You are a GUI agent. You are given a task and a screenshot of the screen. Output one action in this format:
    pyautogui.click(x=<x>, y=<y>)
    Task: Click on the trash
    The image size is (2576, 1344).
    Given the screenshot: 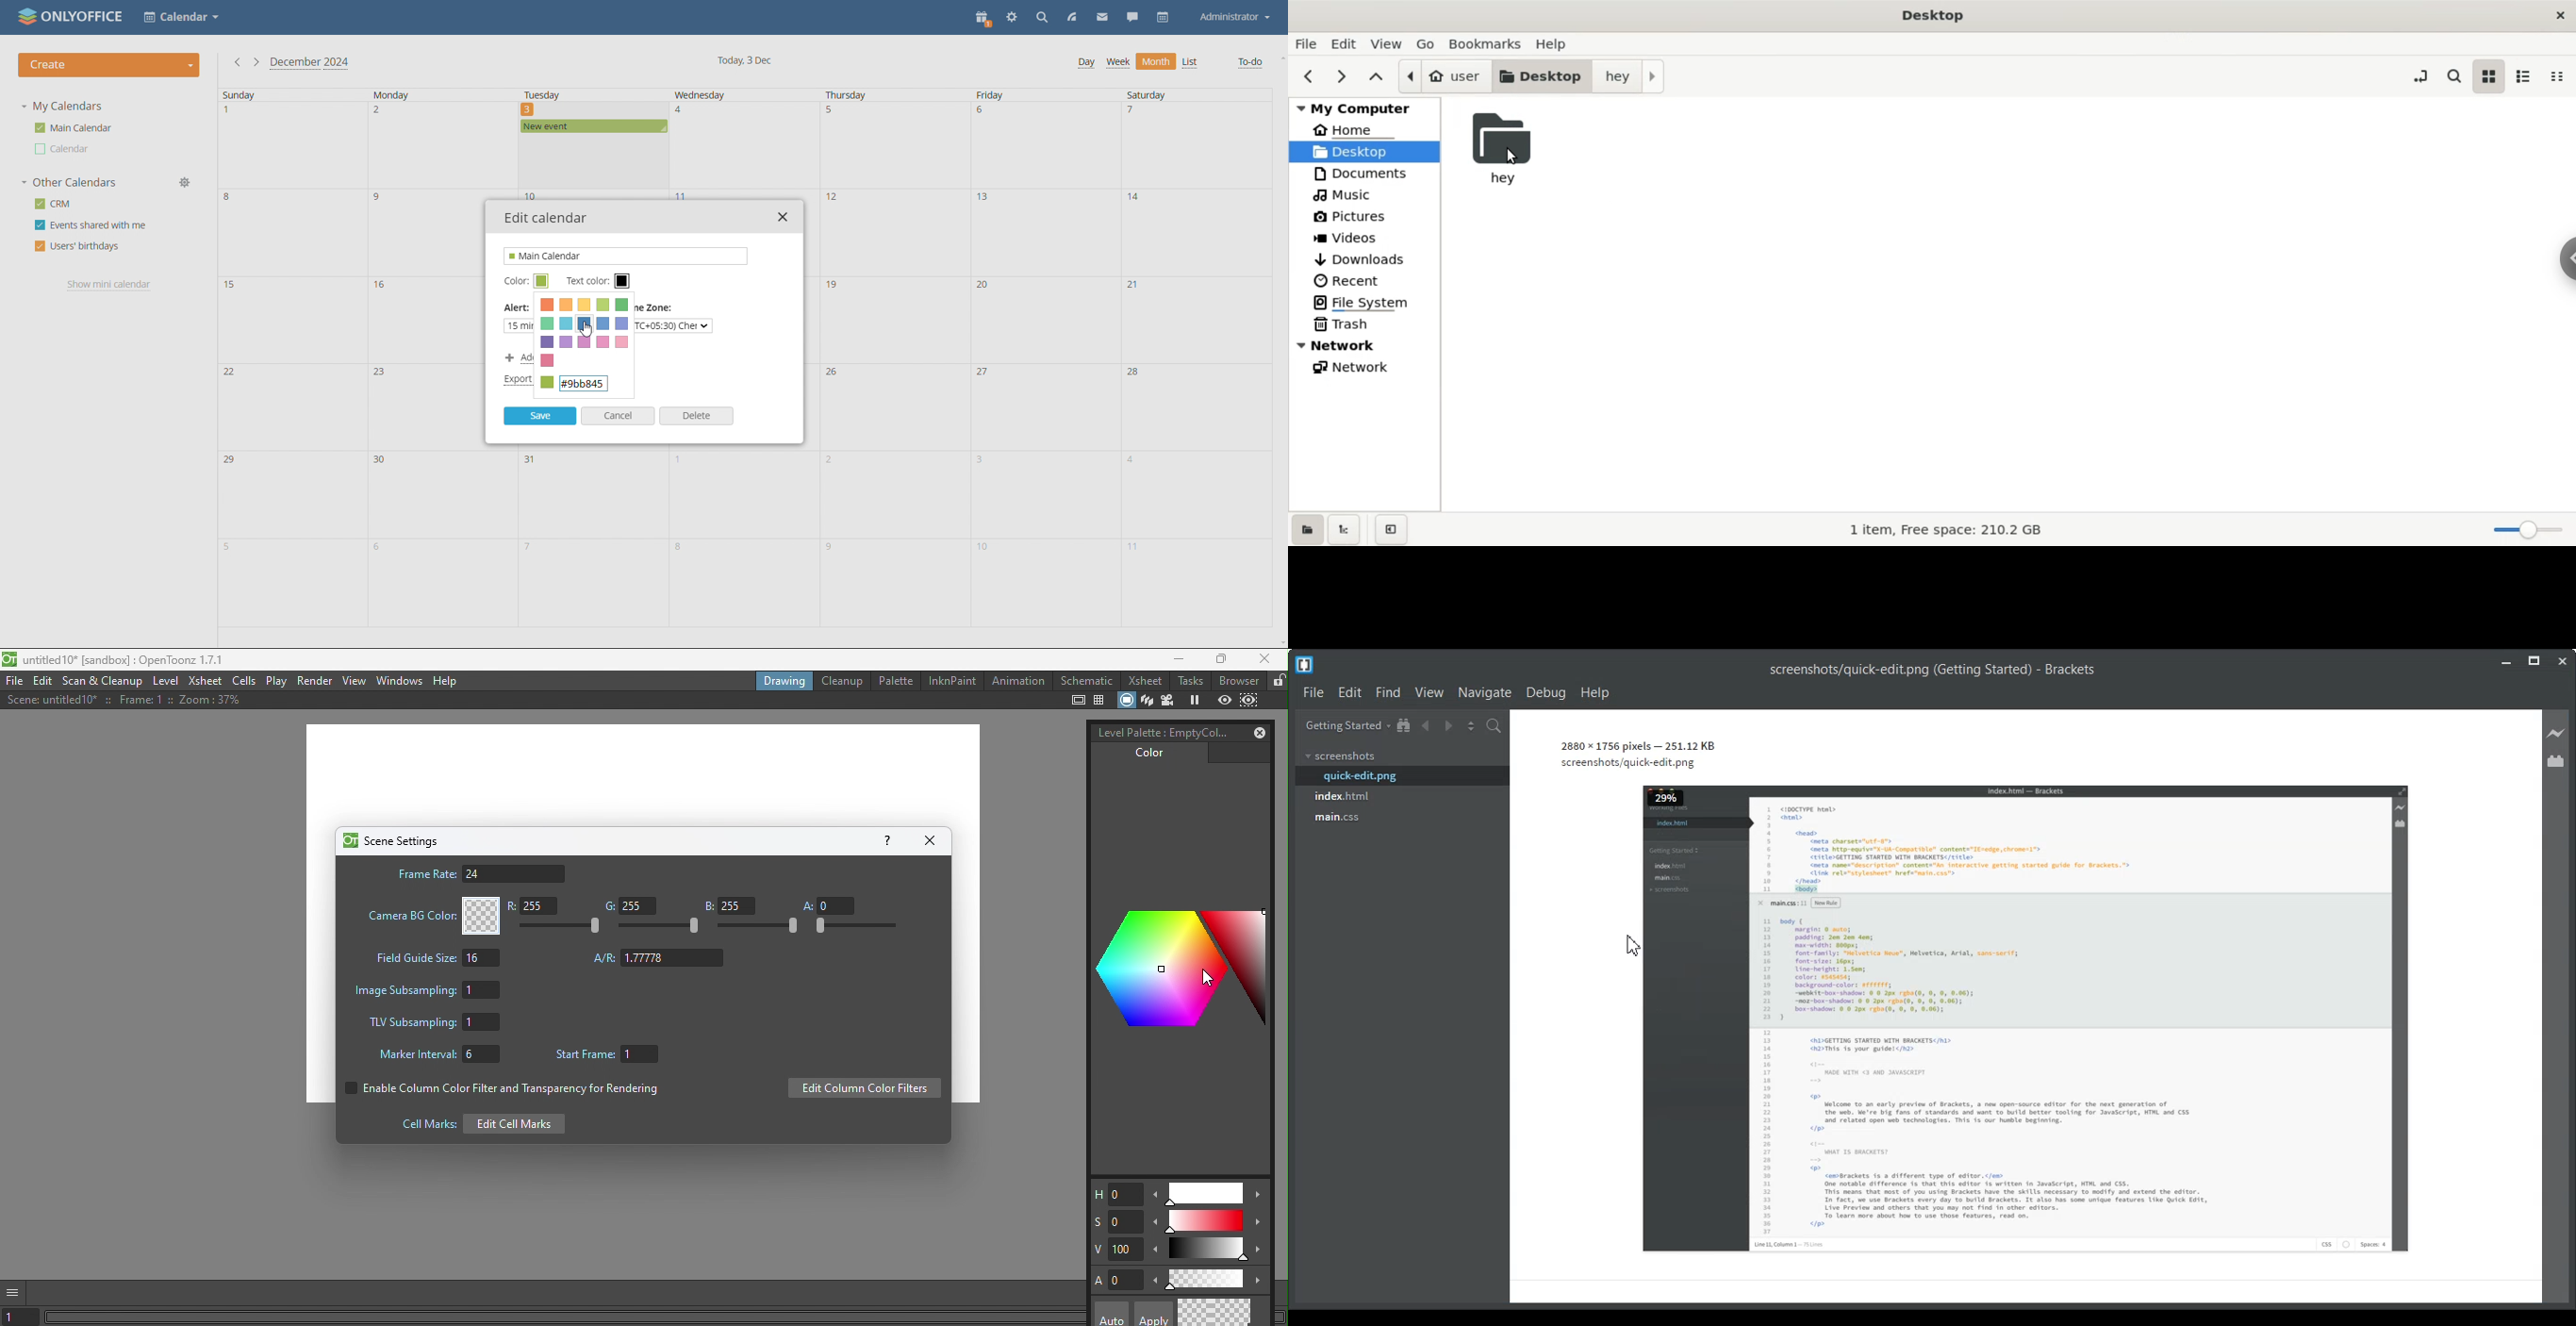 What is the action you would take?
    pyautogui.click(x=1365, y=325)
    